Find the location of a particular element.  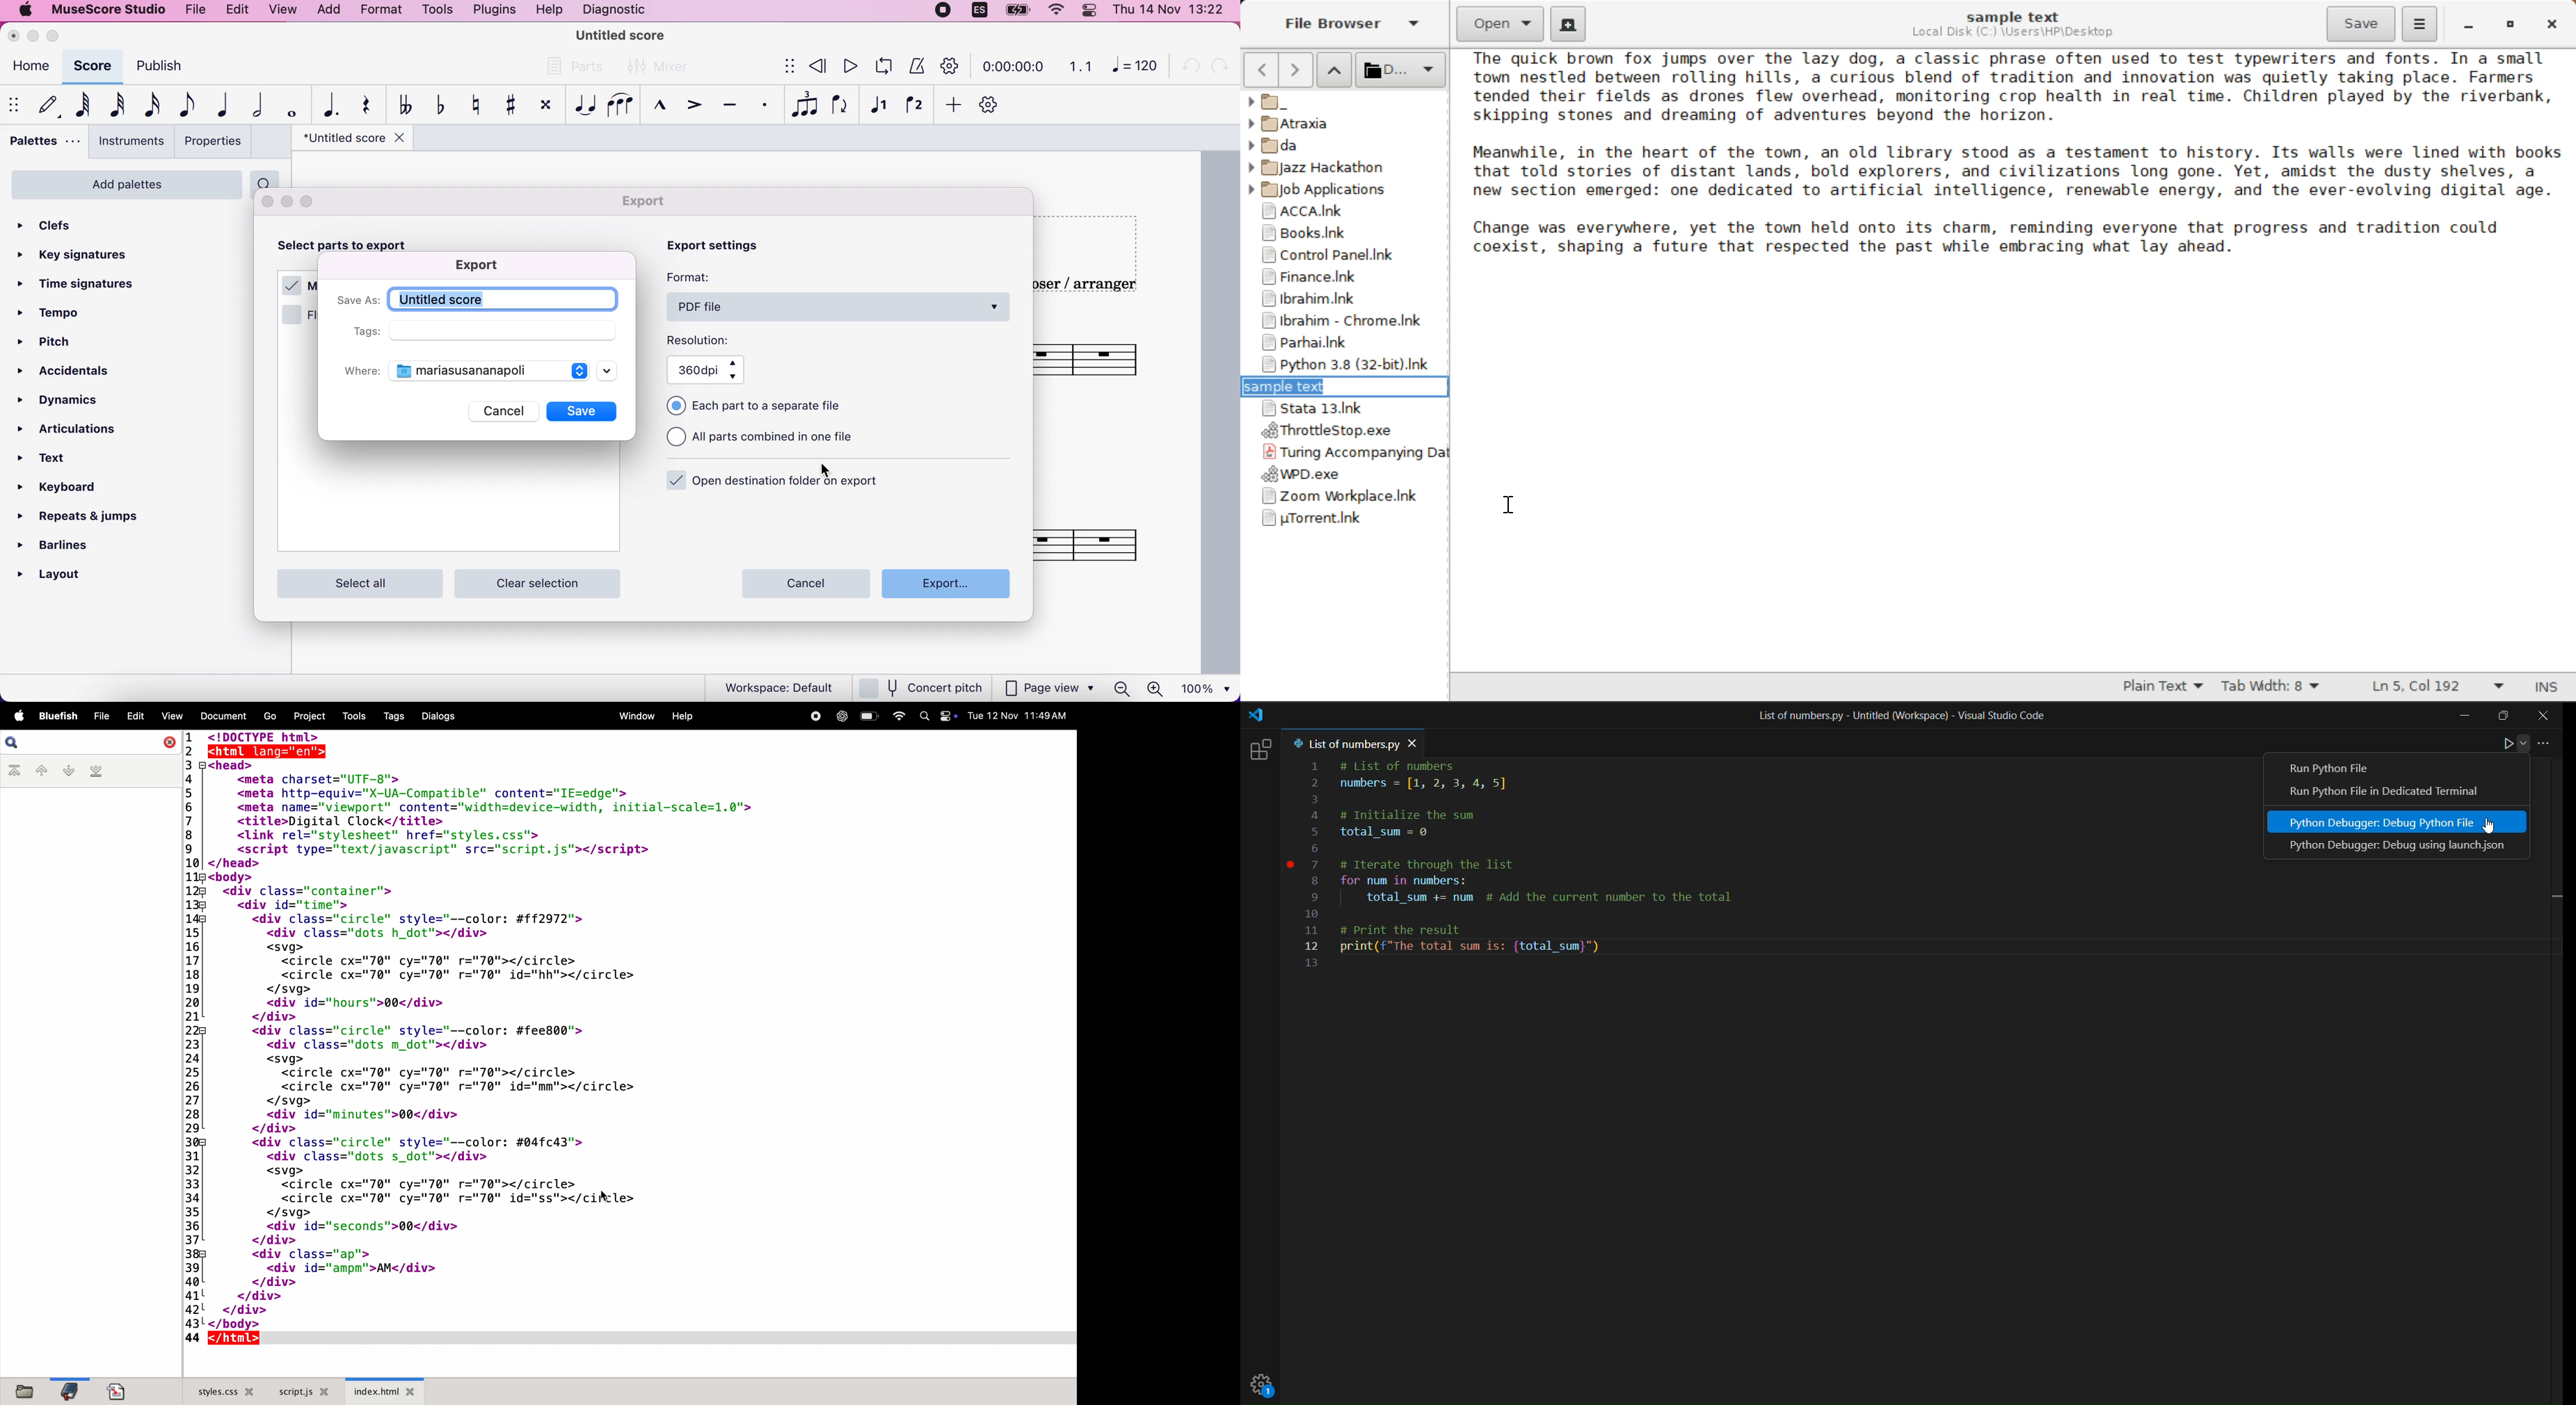

time is located at coordinates (1015, 66).